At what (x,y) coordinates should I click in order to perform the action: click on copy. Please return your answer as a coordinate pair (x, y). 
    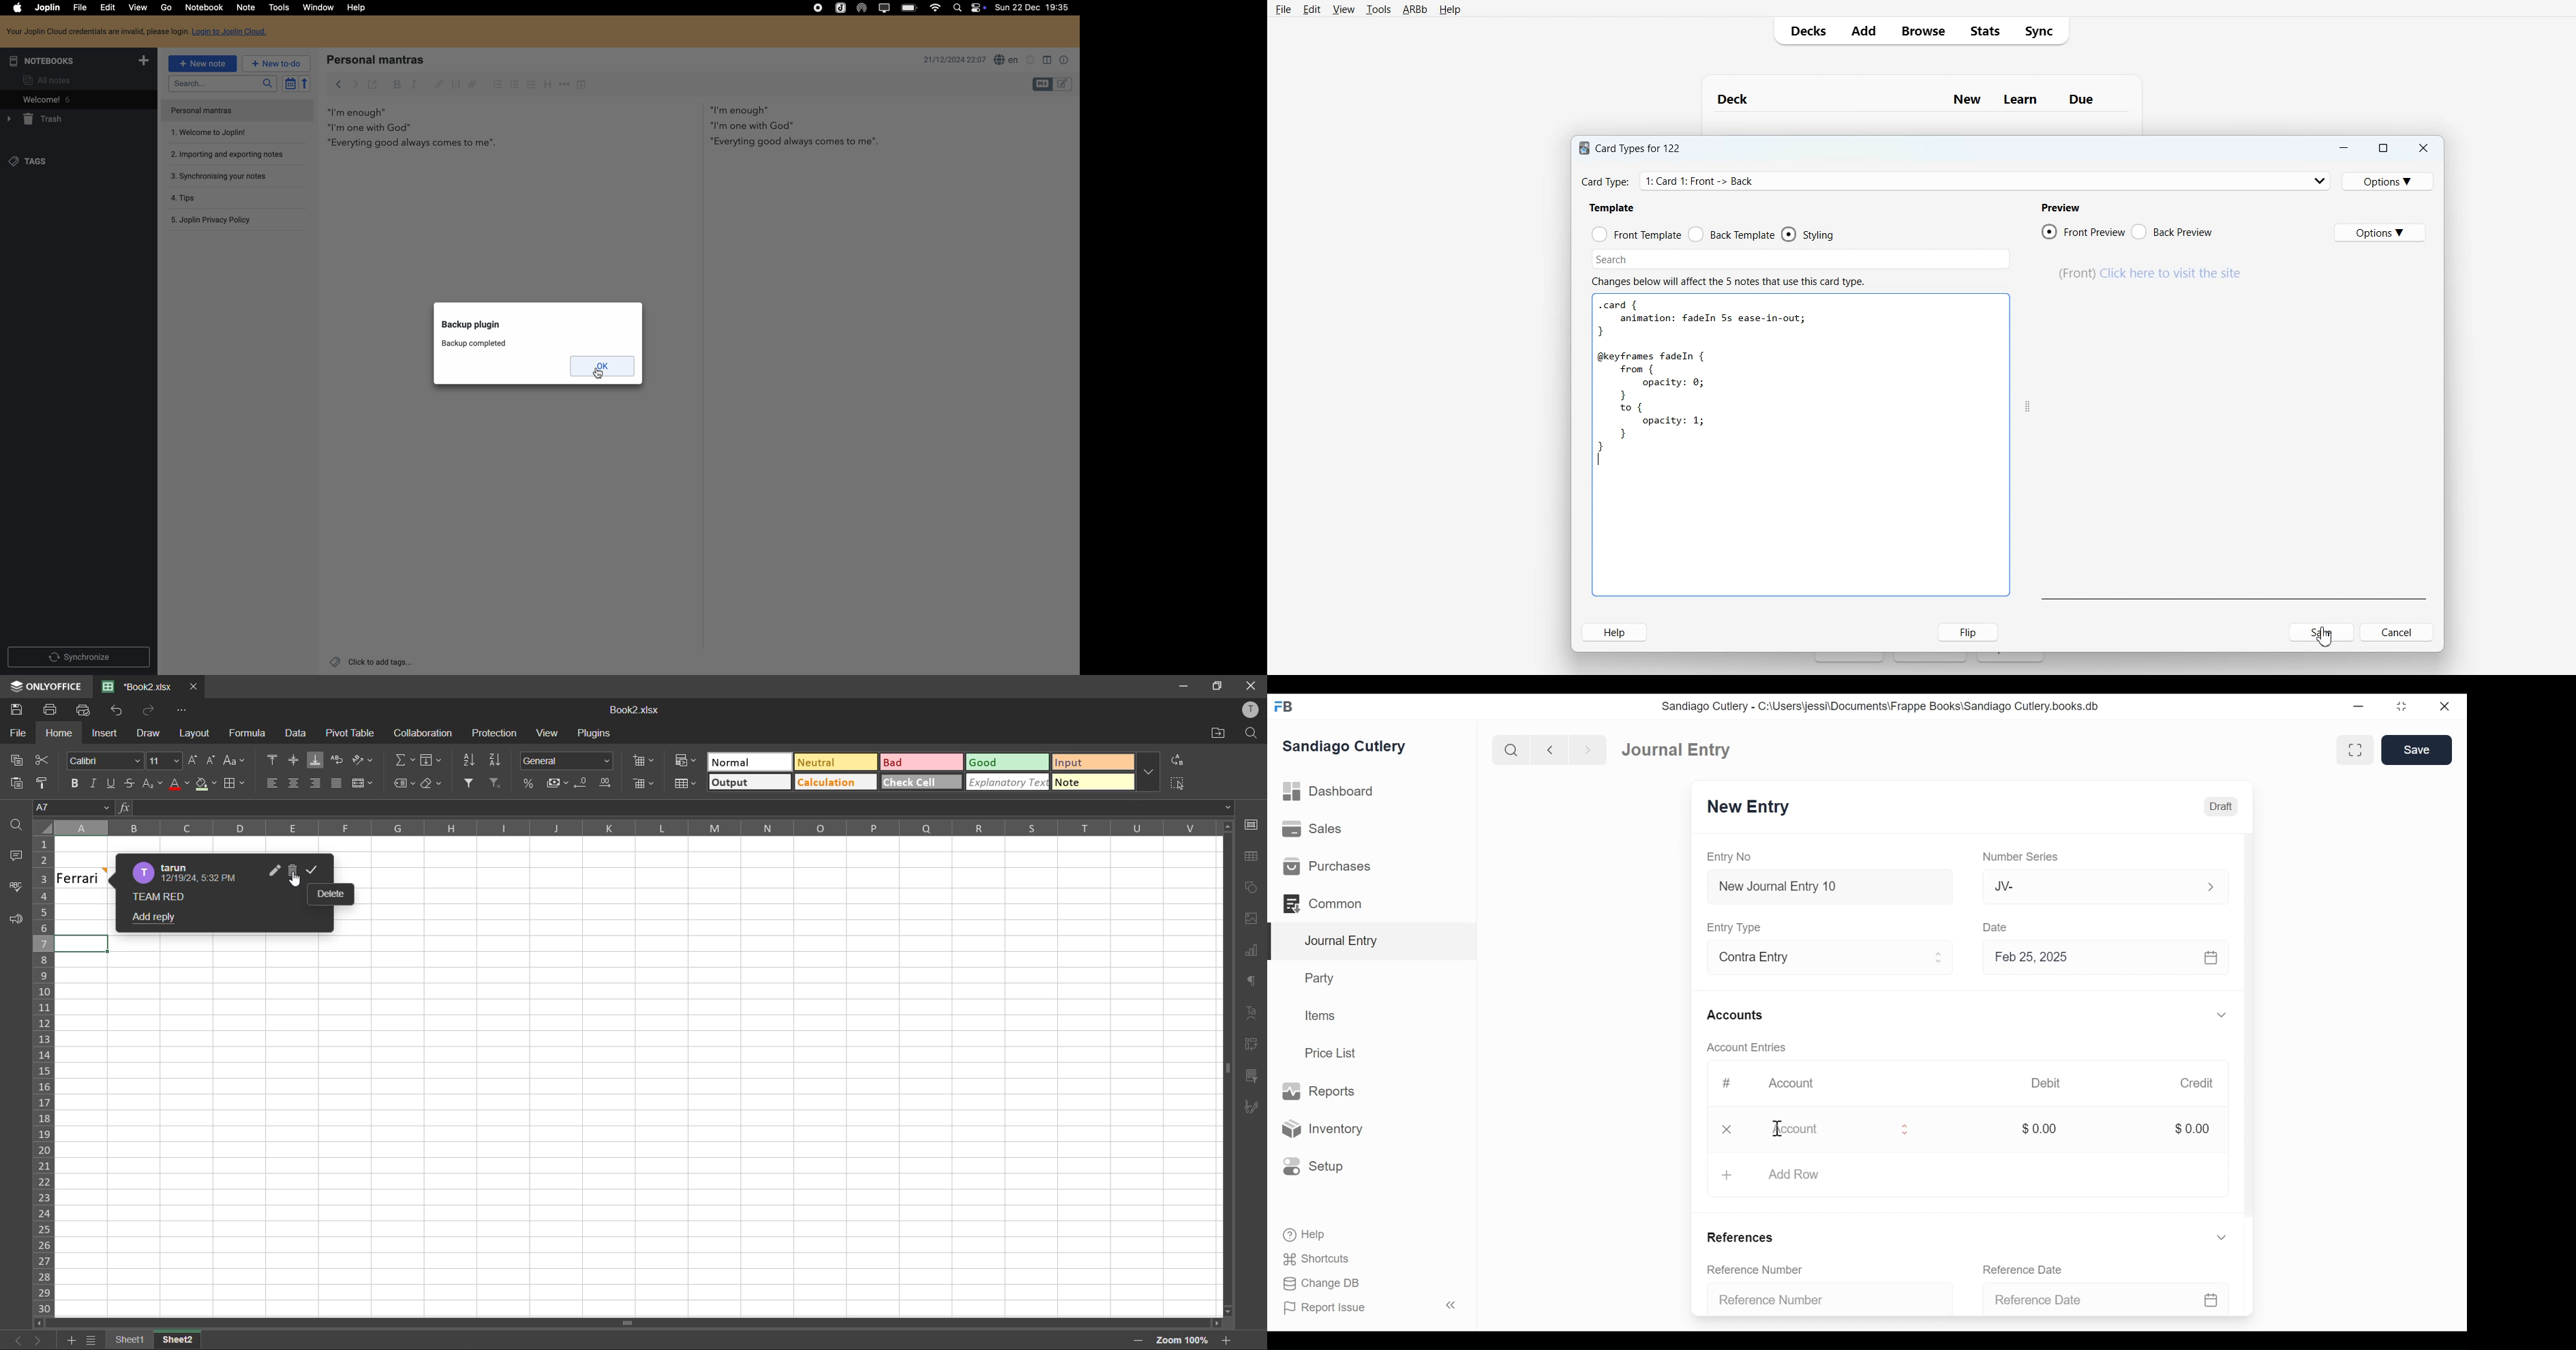
    Looking at the image, I should click on (20, 763).